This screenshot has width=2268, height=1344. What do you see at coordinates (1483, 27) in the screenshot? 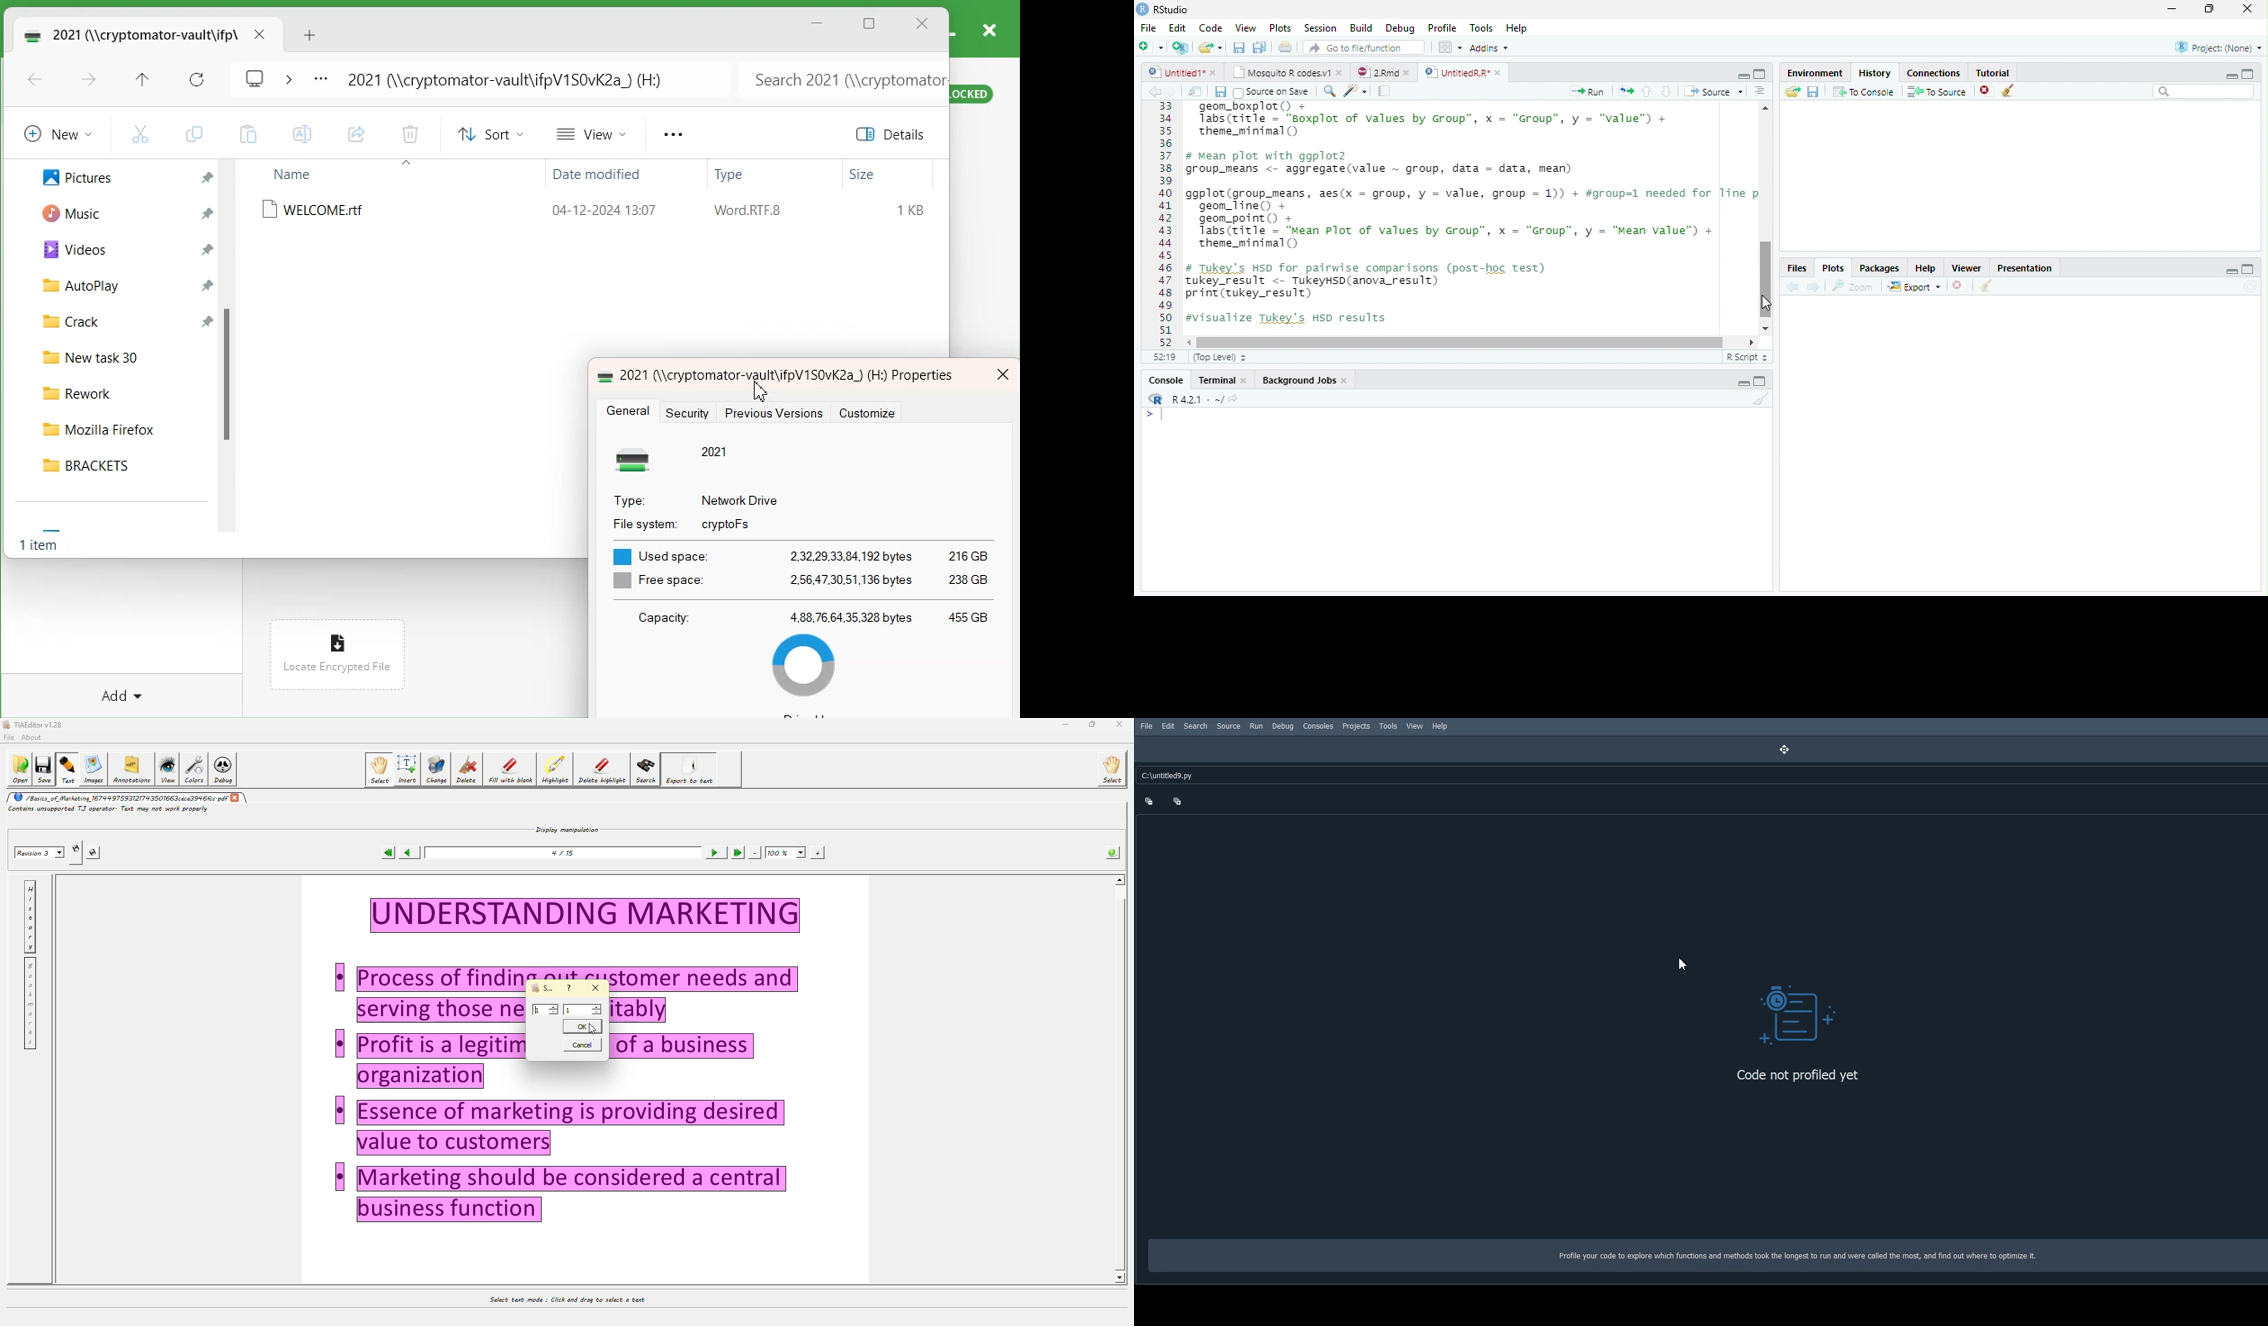
I see `Tools` at bounding box center [1483, 27].